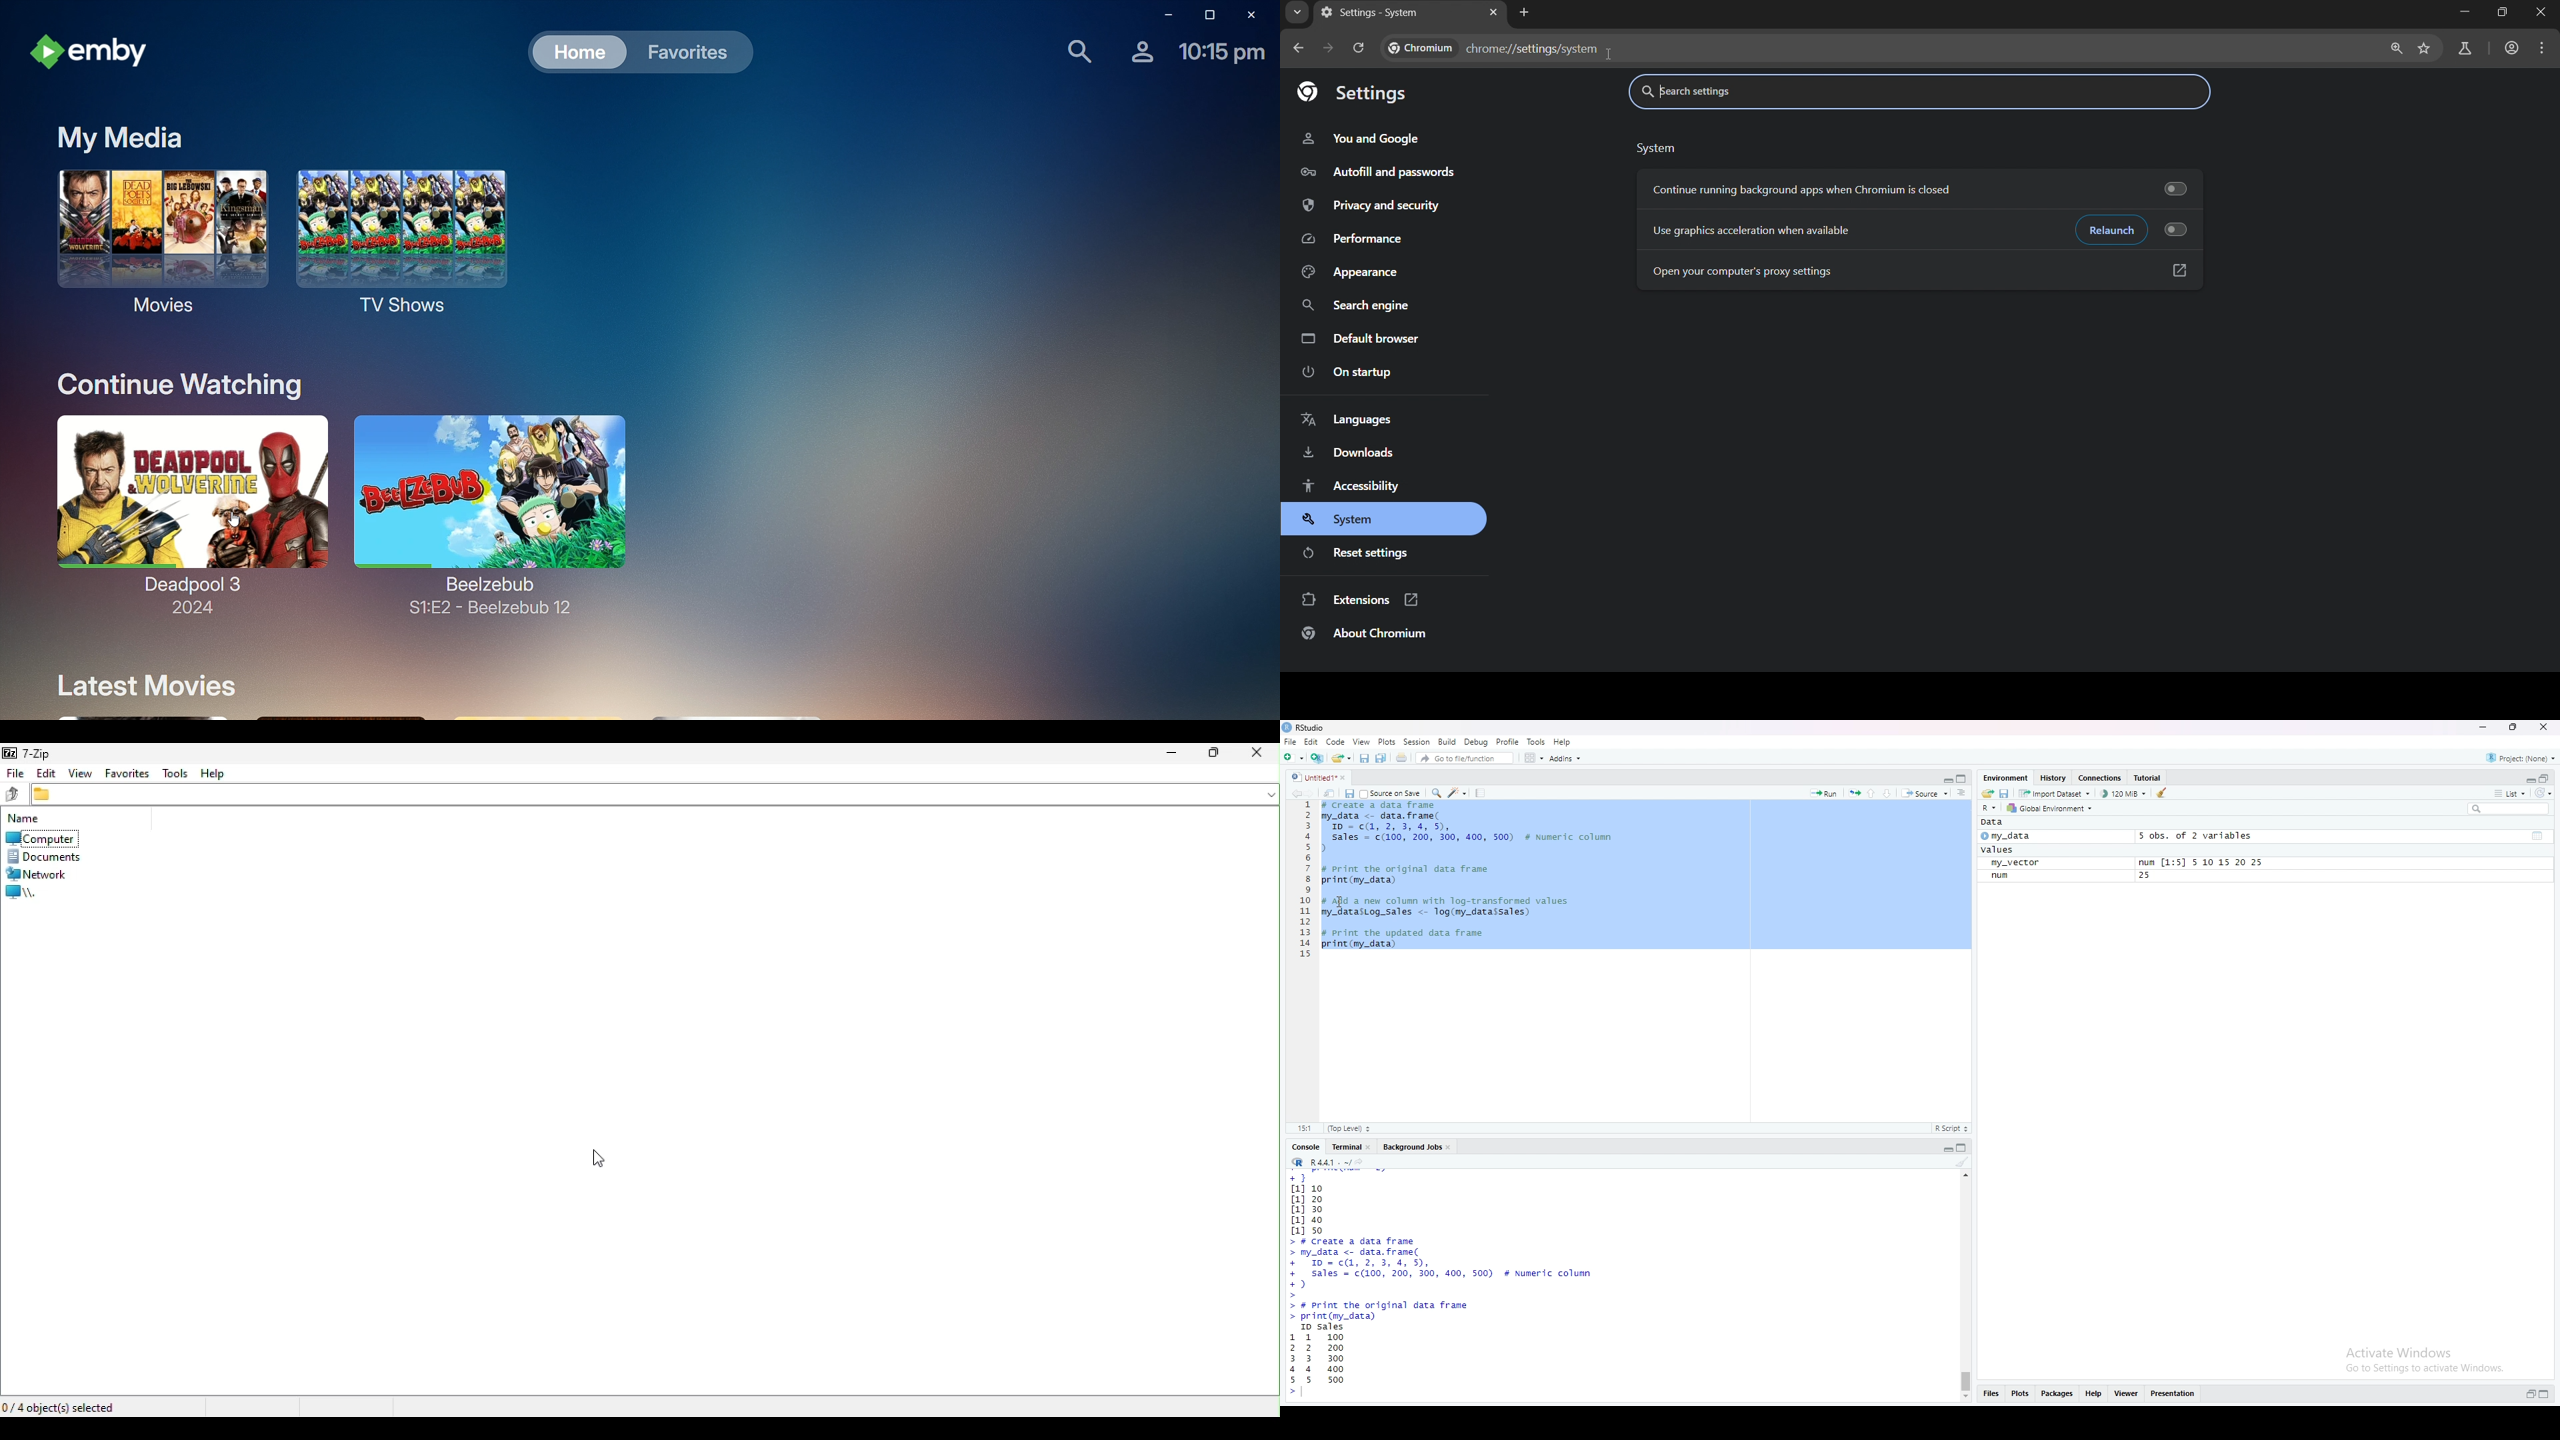  Describe the element at coordinates (1294, 15) in the screenshot. I see `search tab` at that location.